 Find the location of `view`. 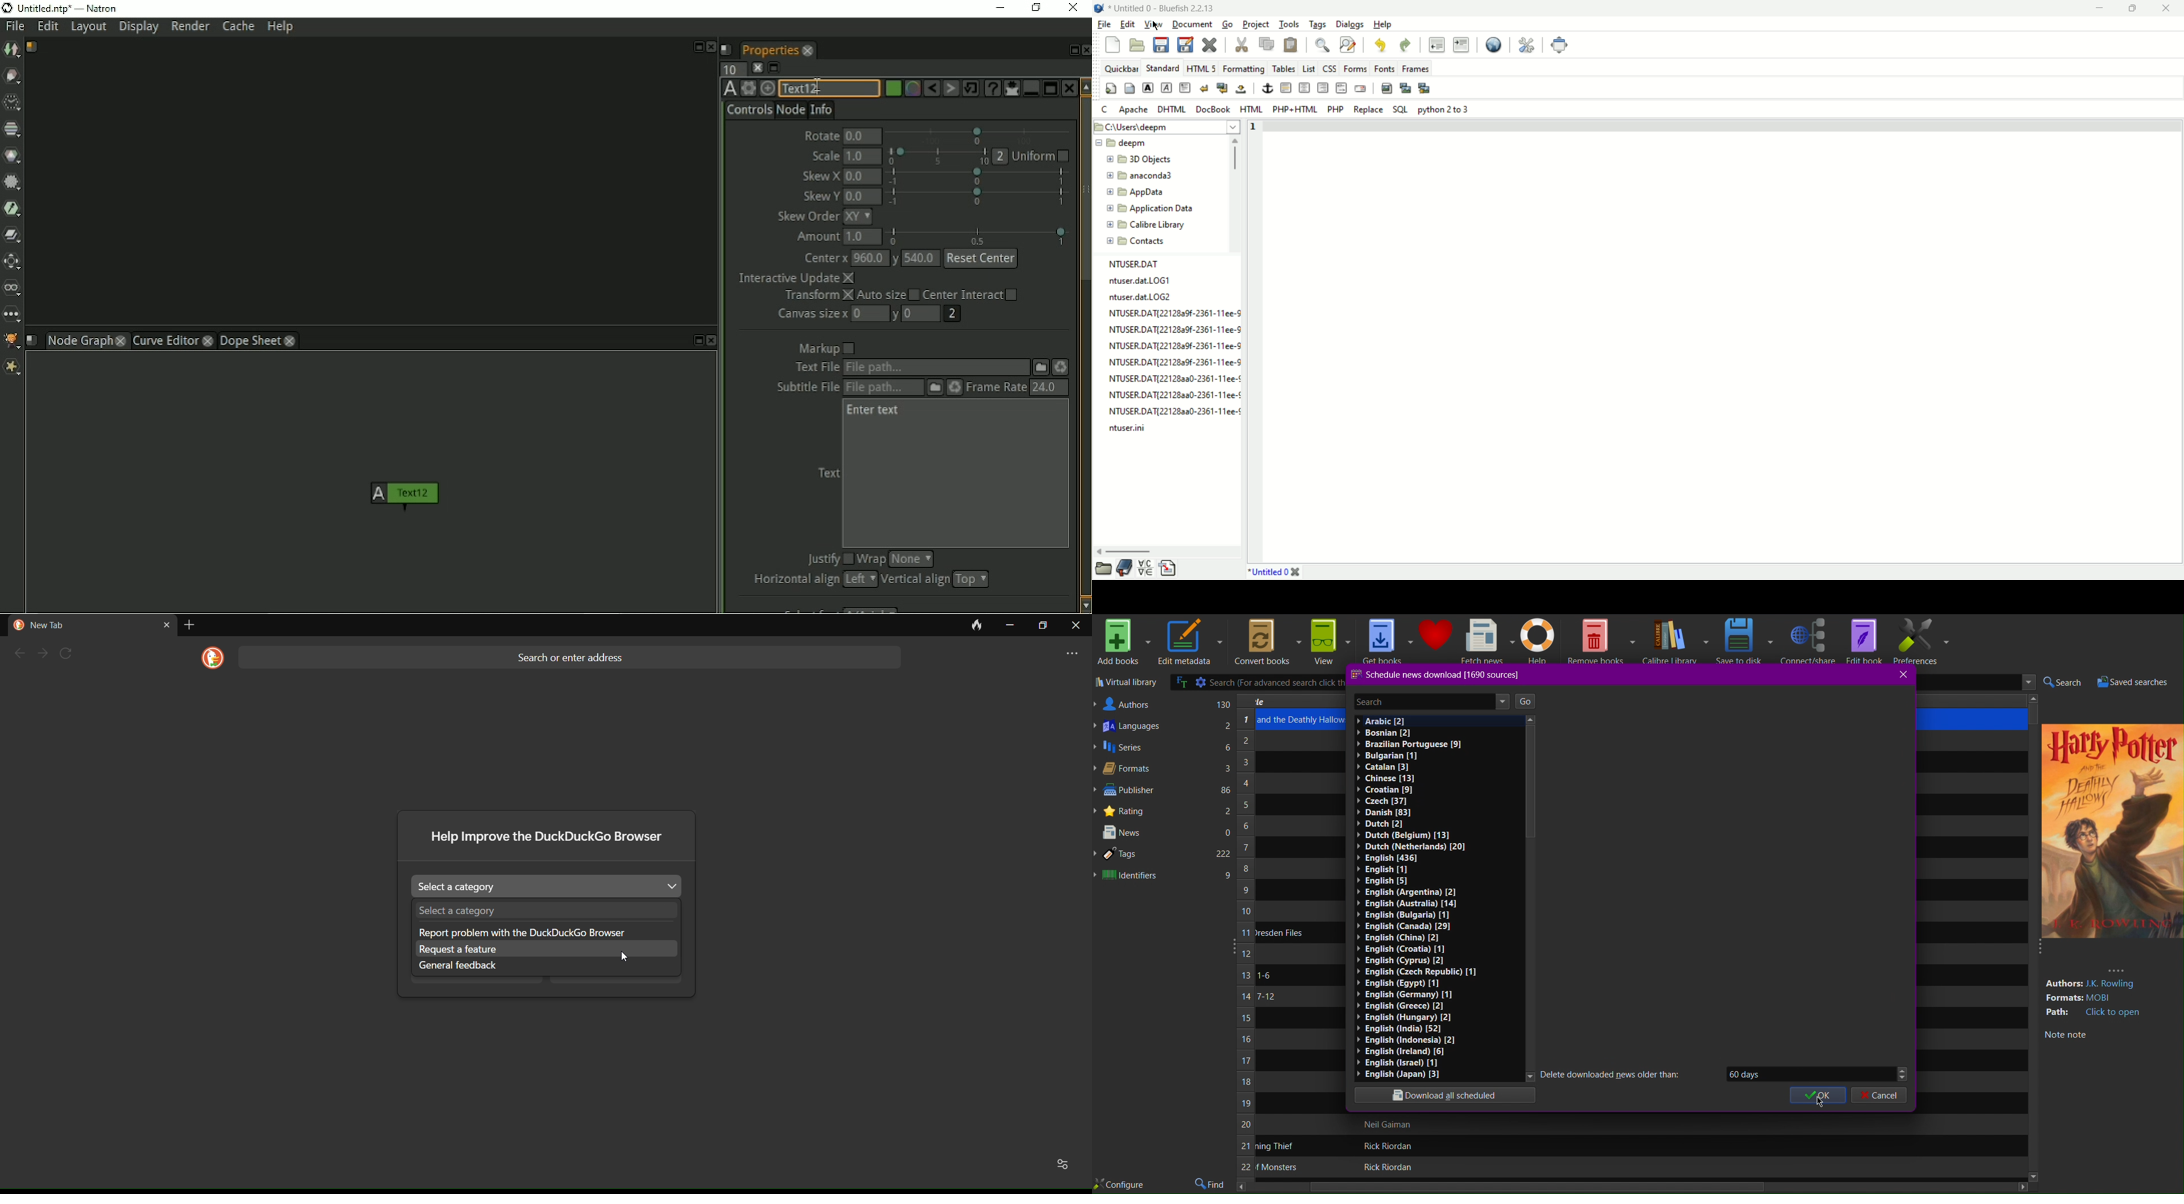

view is located at coordinates (1154, 25).